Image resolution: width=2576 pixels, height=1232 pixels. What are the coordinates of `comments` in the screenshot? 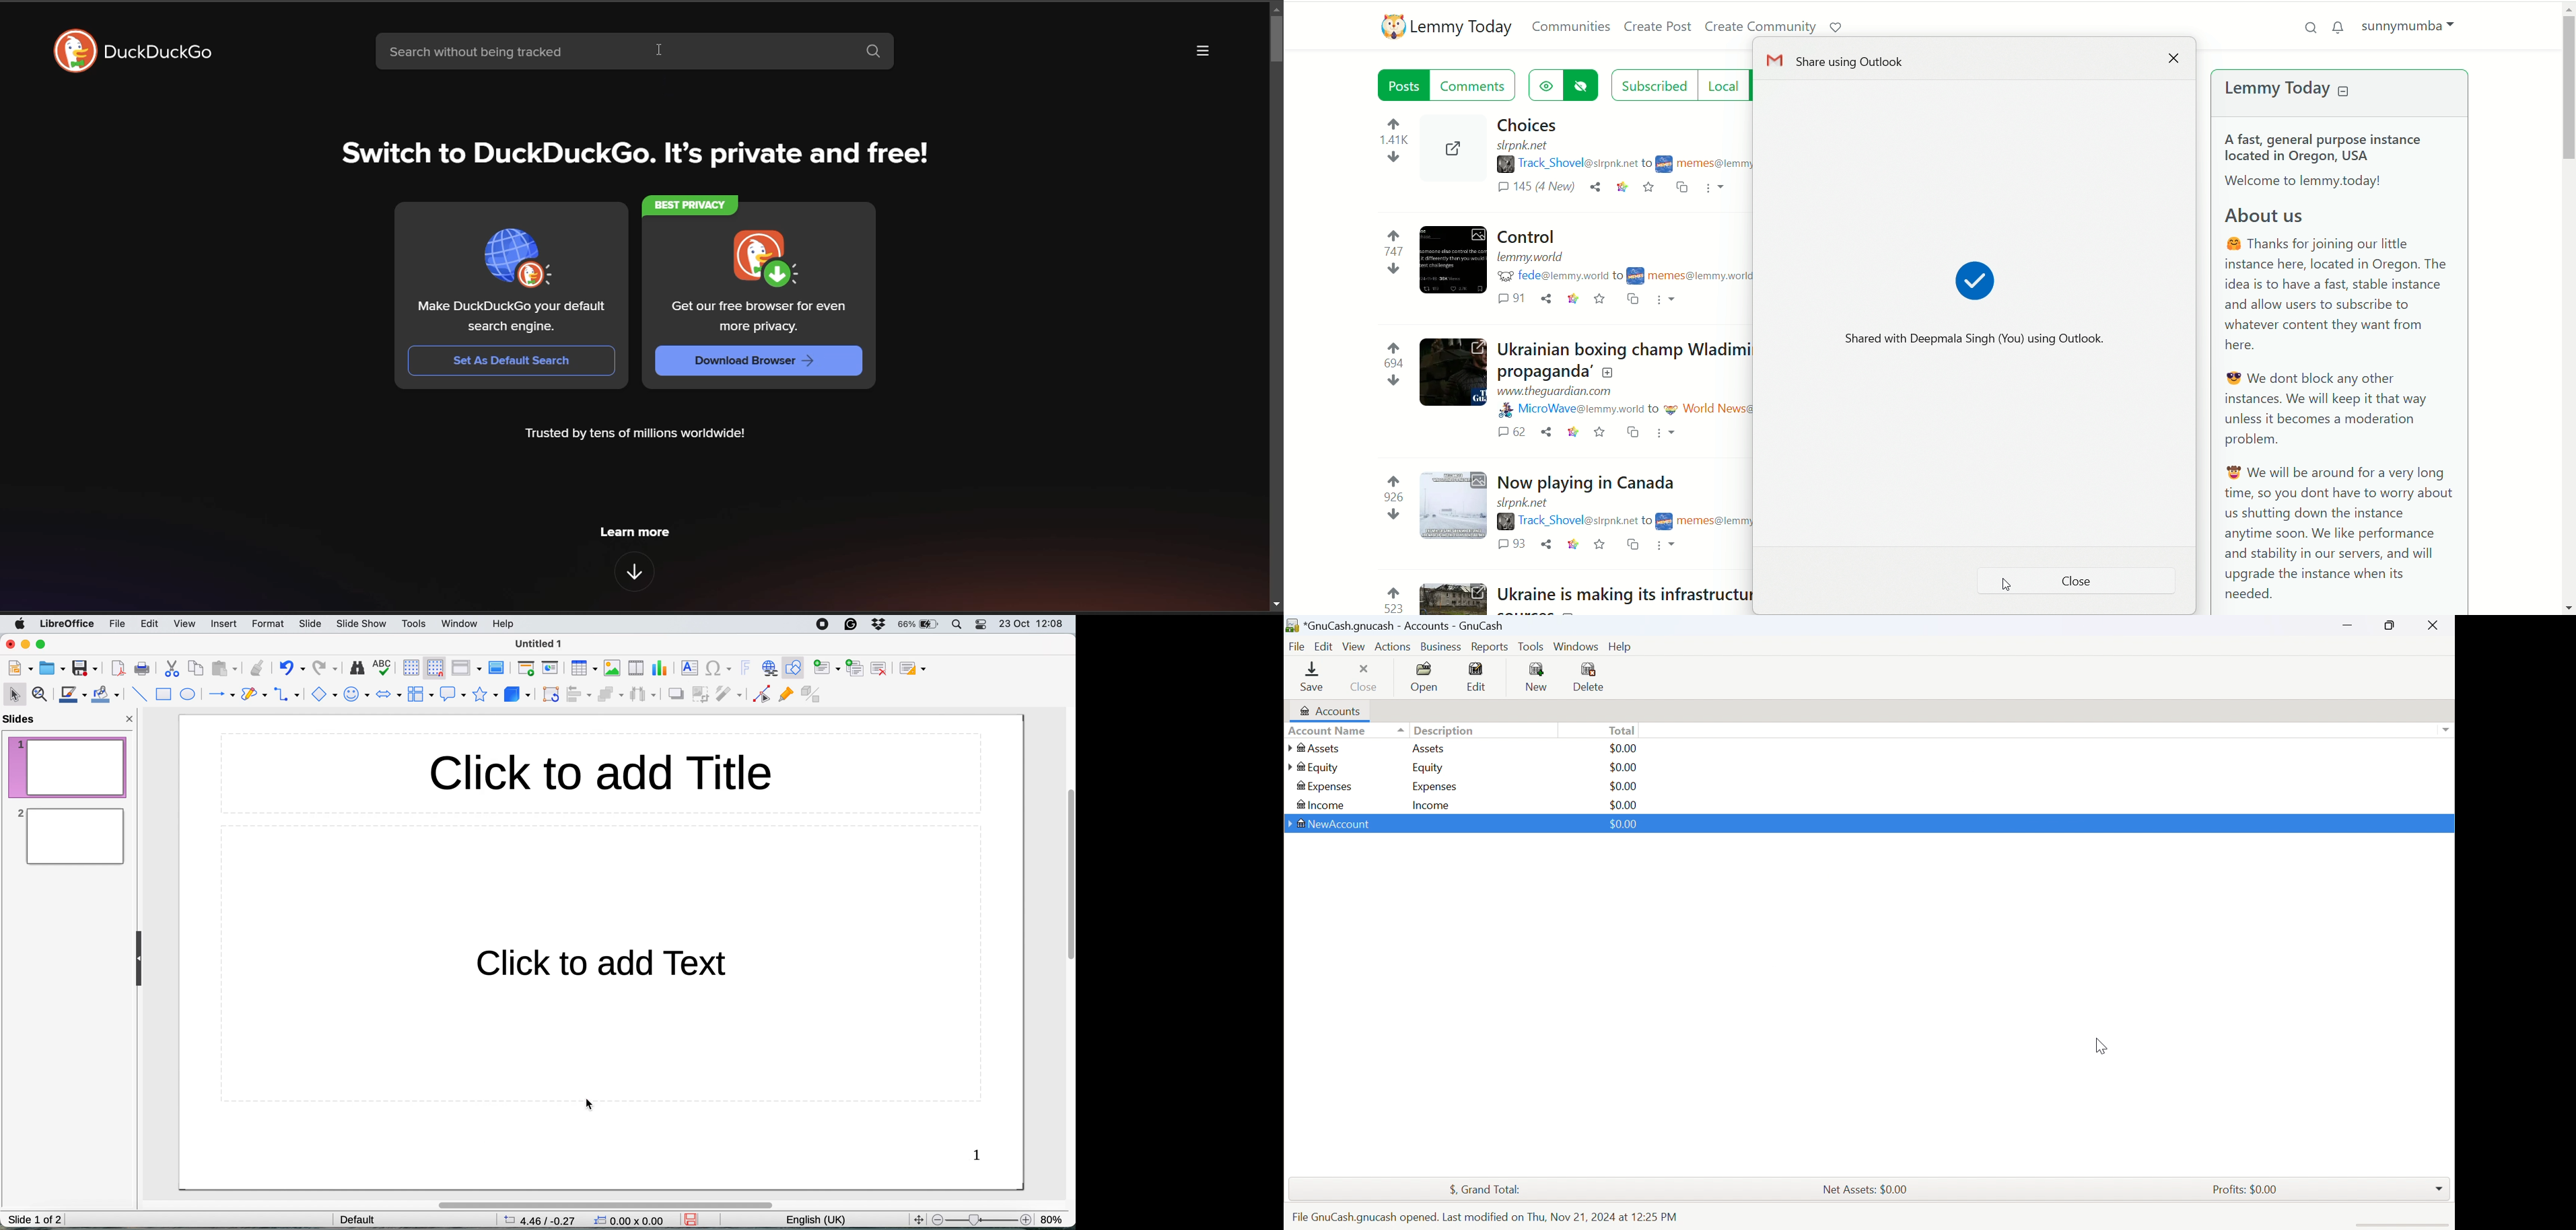 It's located at (1515, 299).